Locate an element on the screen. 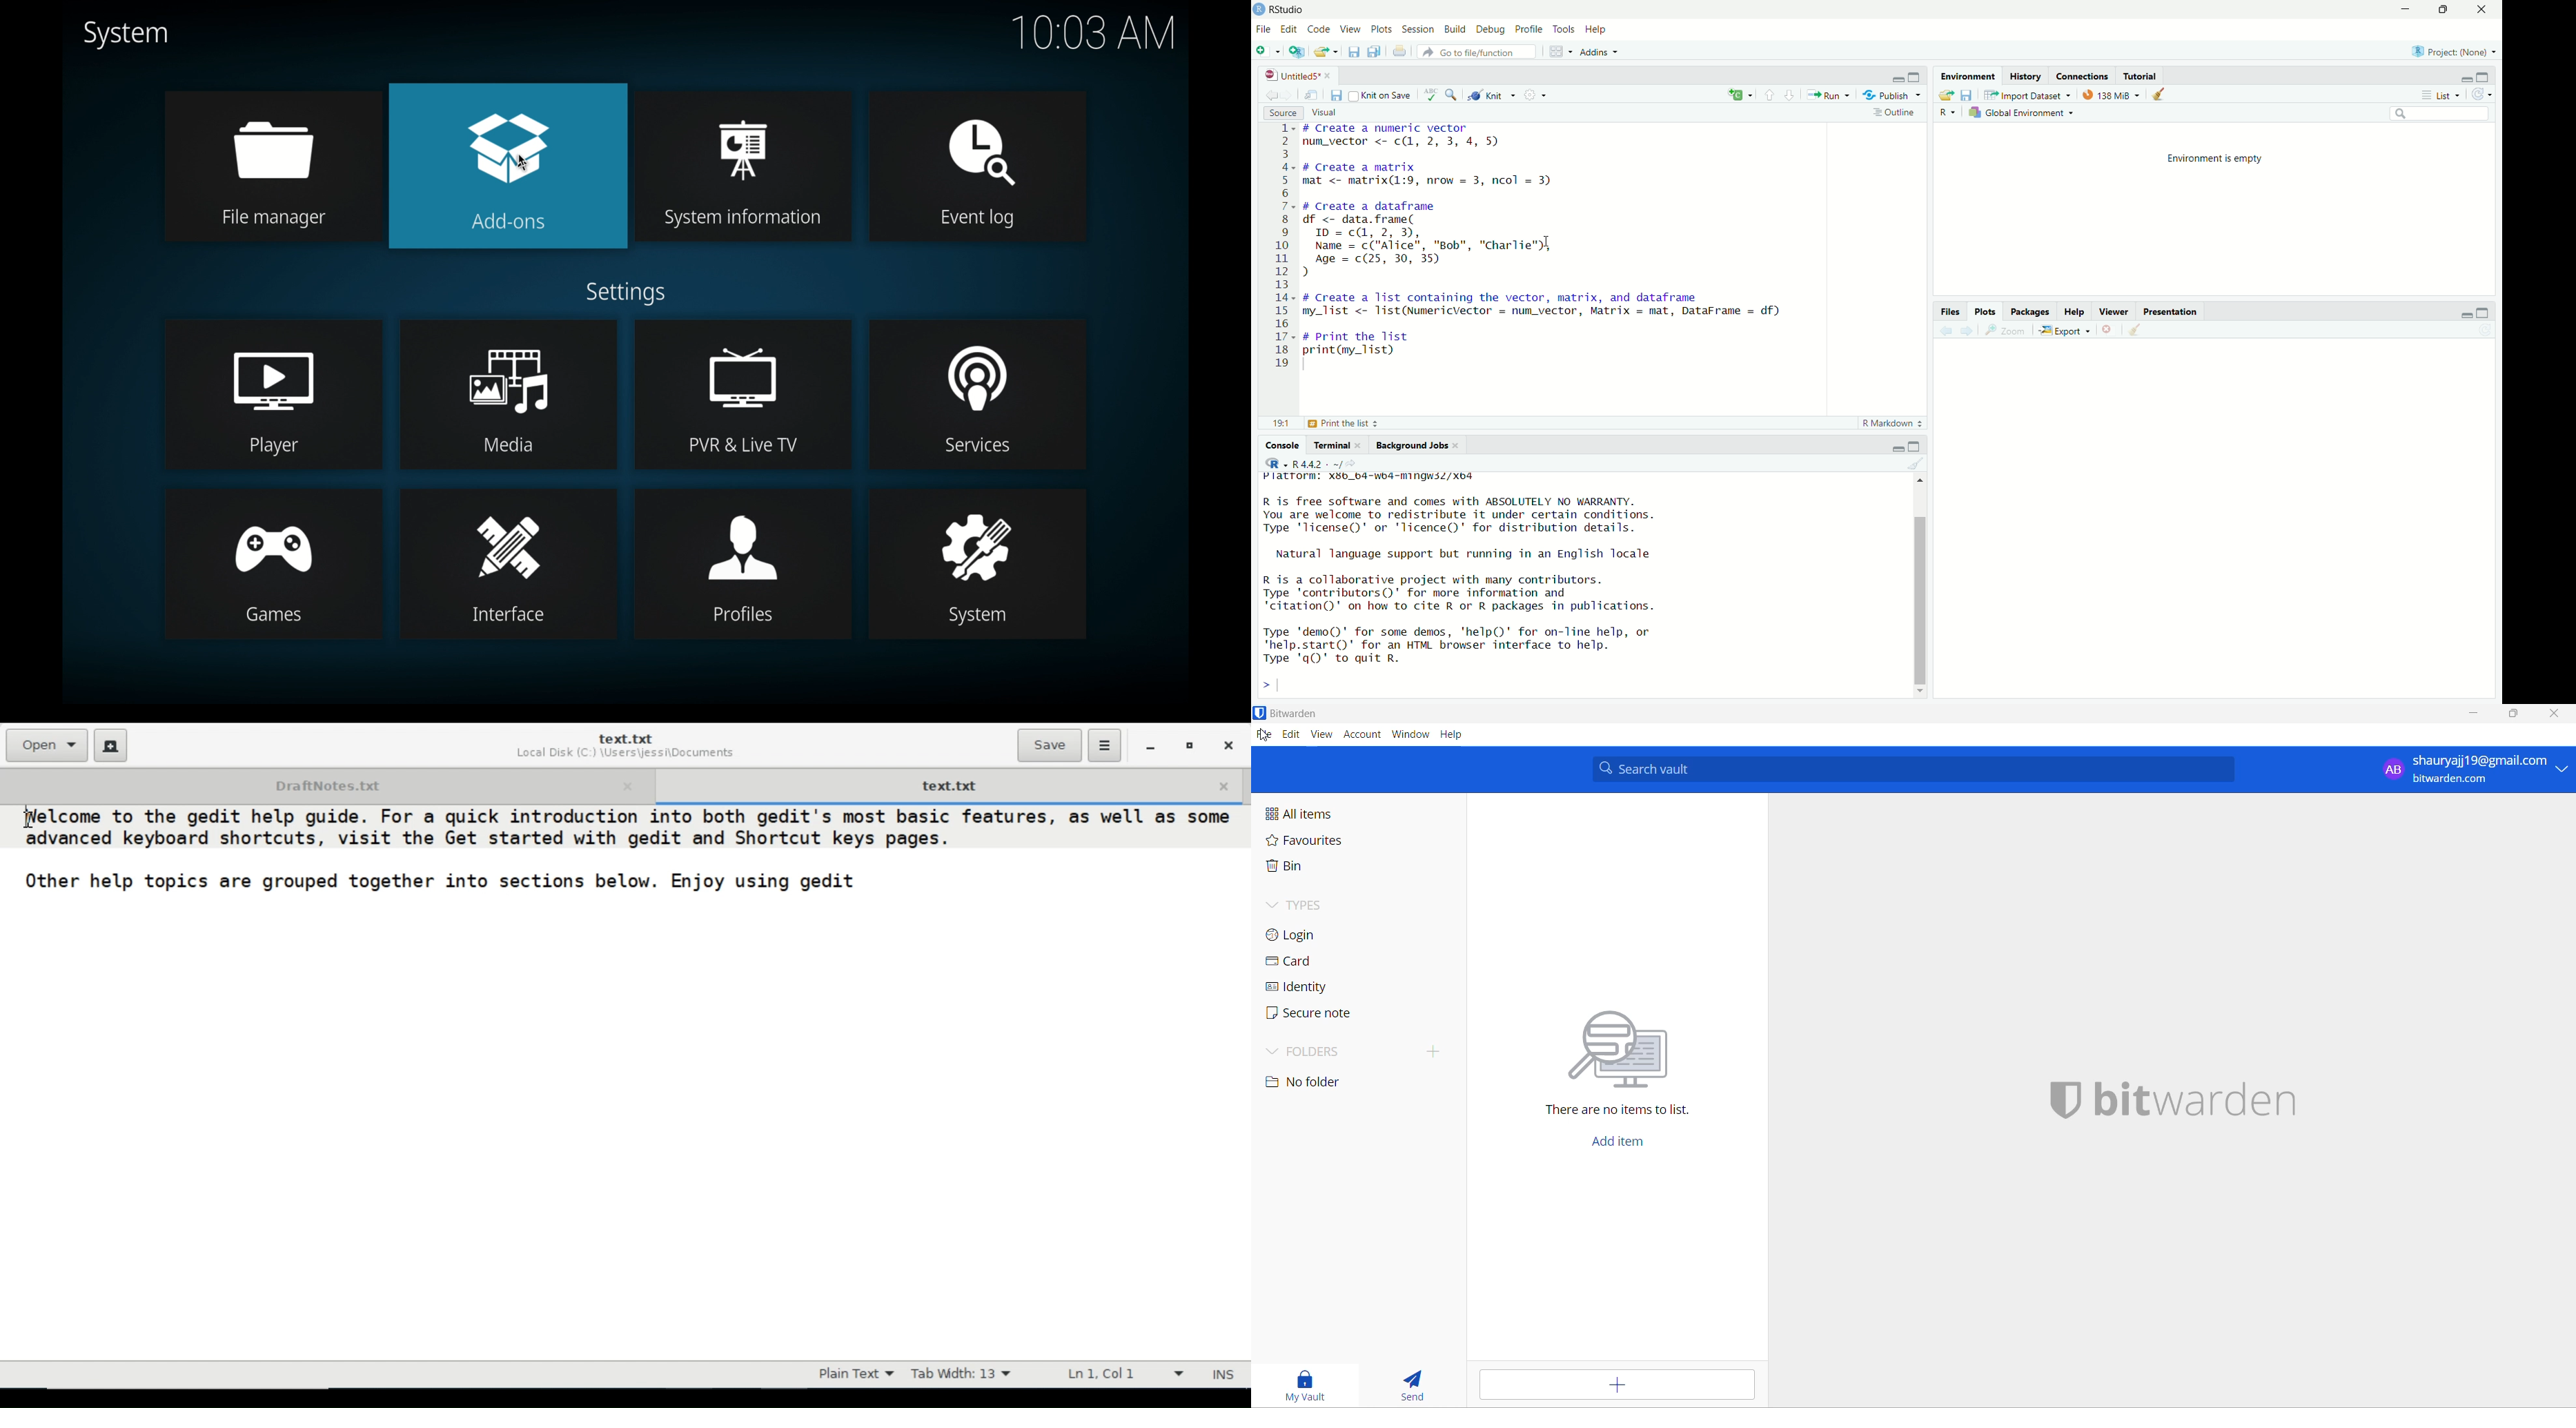 The height and width of the screenshot is (1428, 2576). Help is located at coordinates (2076, 312).